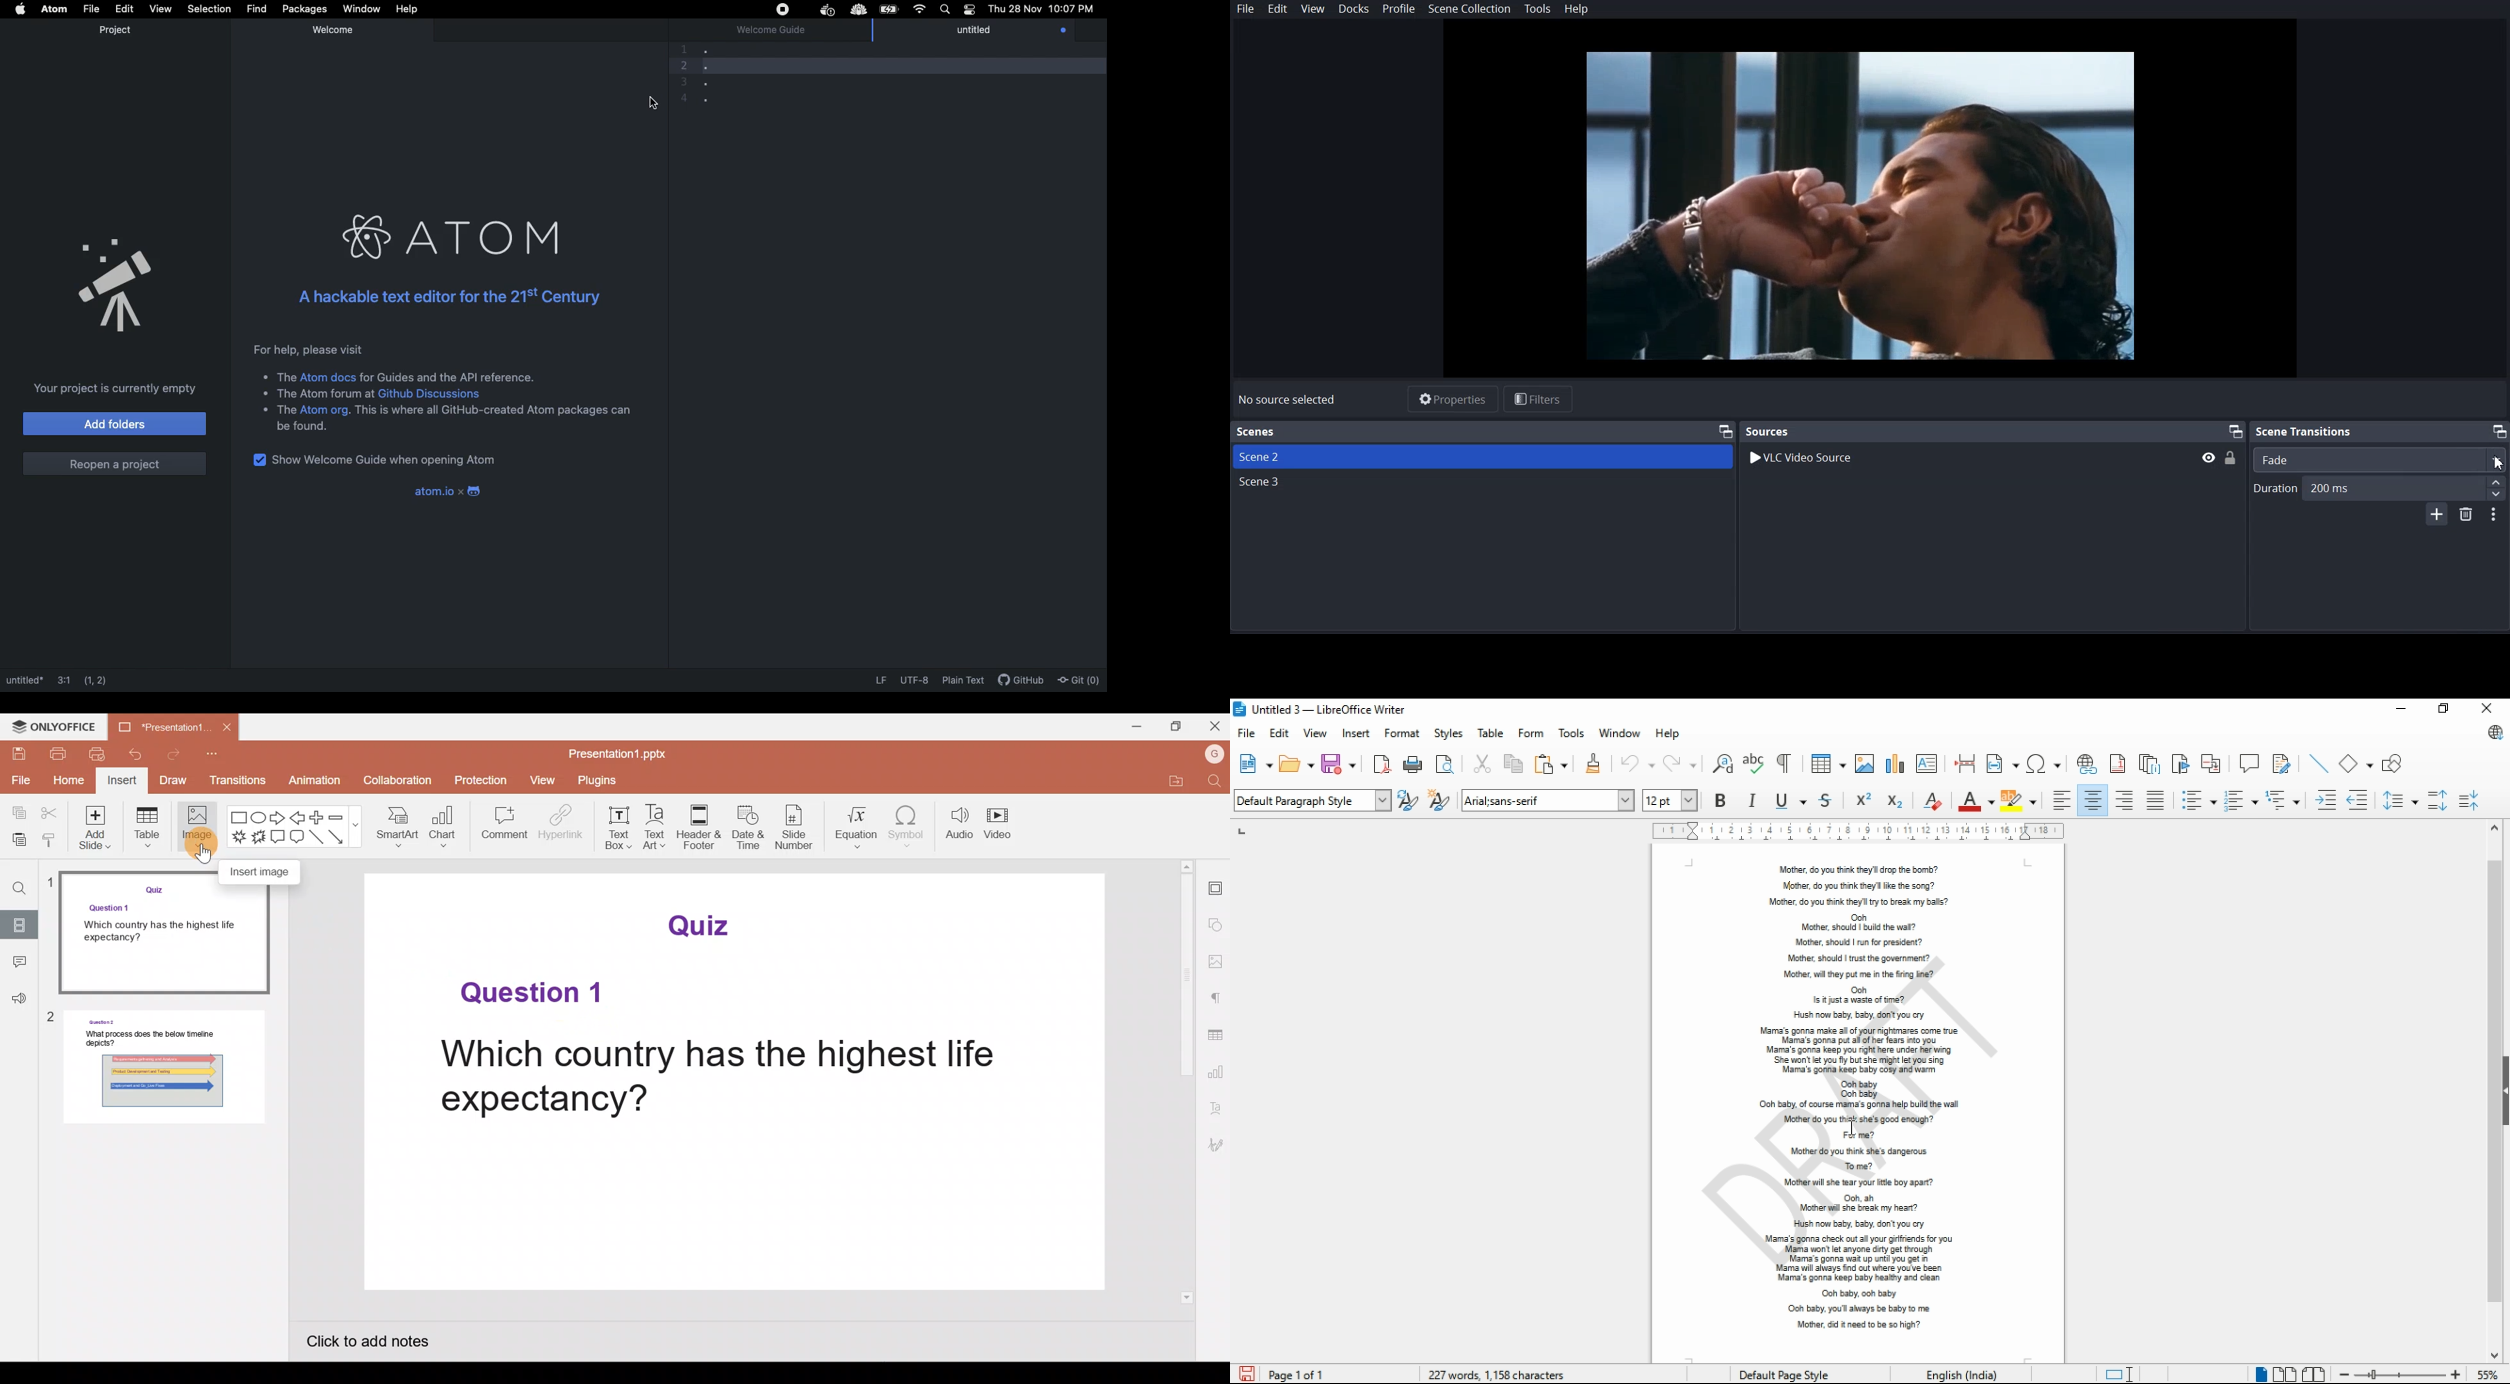 The width and height of the screenshot is (2520, 1400). What do you see at coordinates (1574, 733) in the screenshot?
I see `tools` at bounding box center [1574, 733].